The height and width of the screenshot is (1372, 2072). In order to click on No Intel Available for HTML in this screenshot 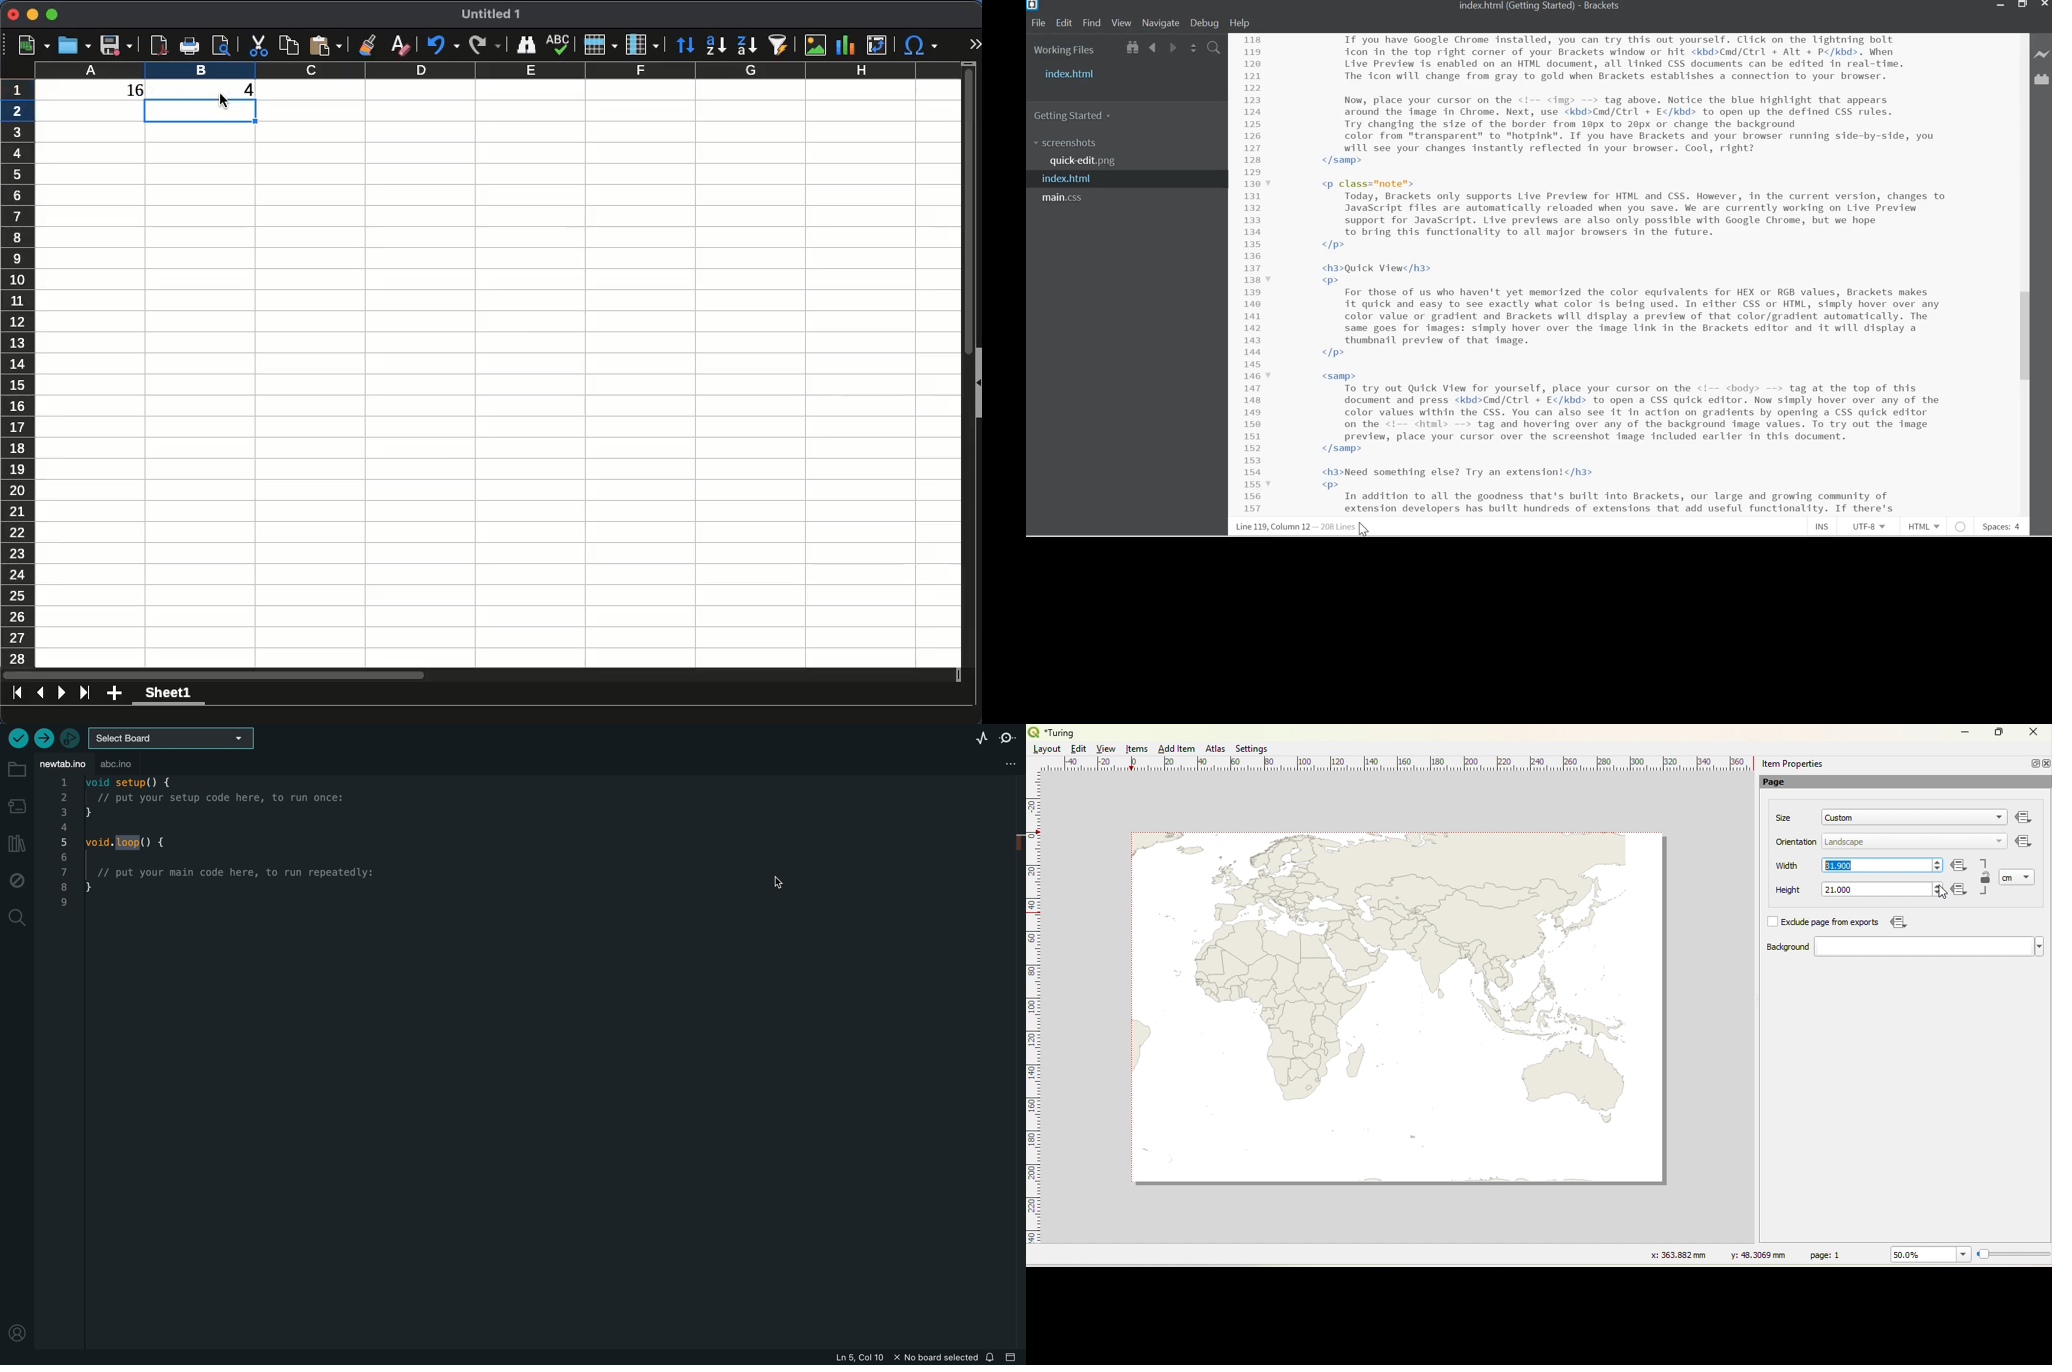, I will do `click(1961, 528)`.